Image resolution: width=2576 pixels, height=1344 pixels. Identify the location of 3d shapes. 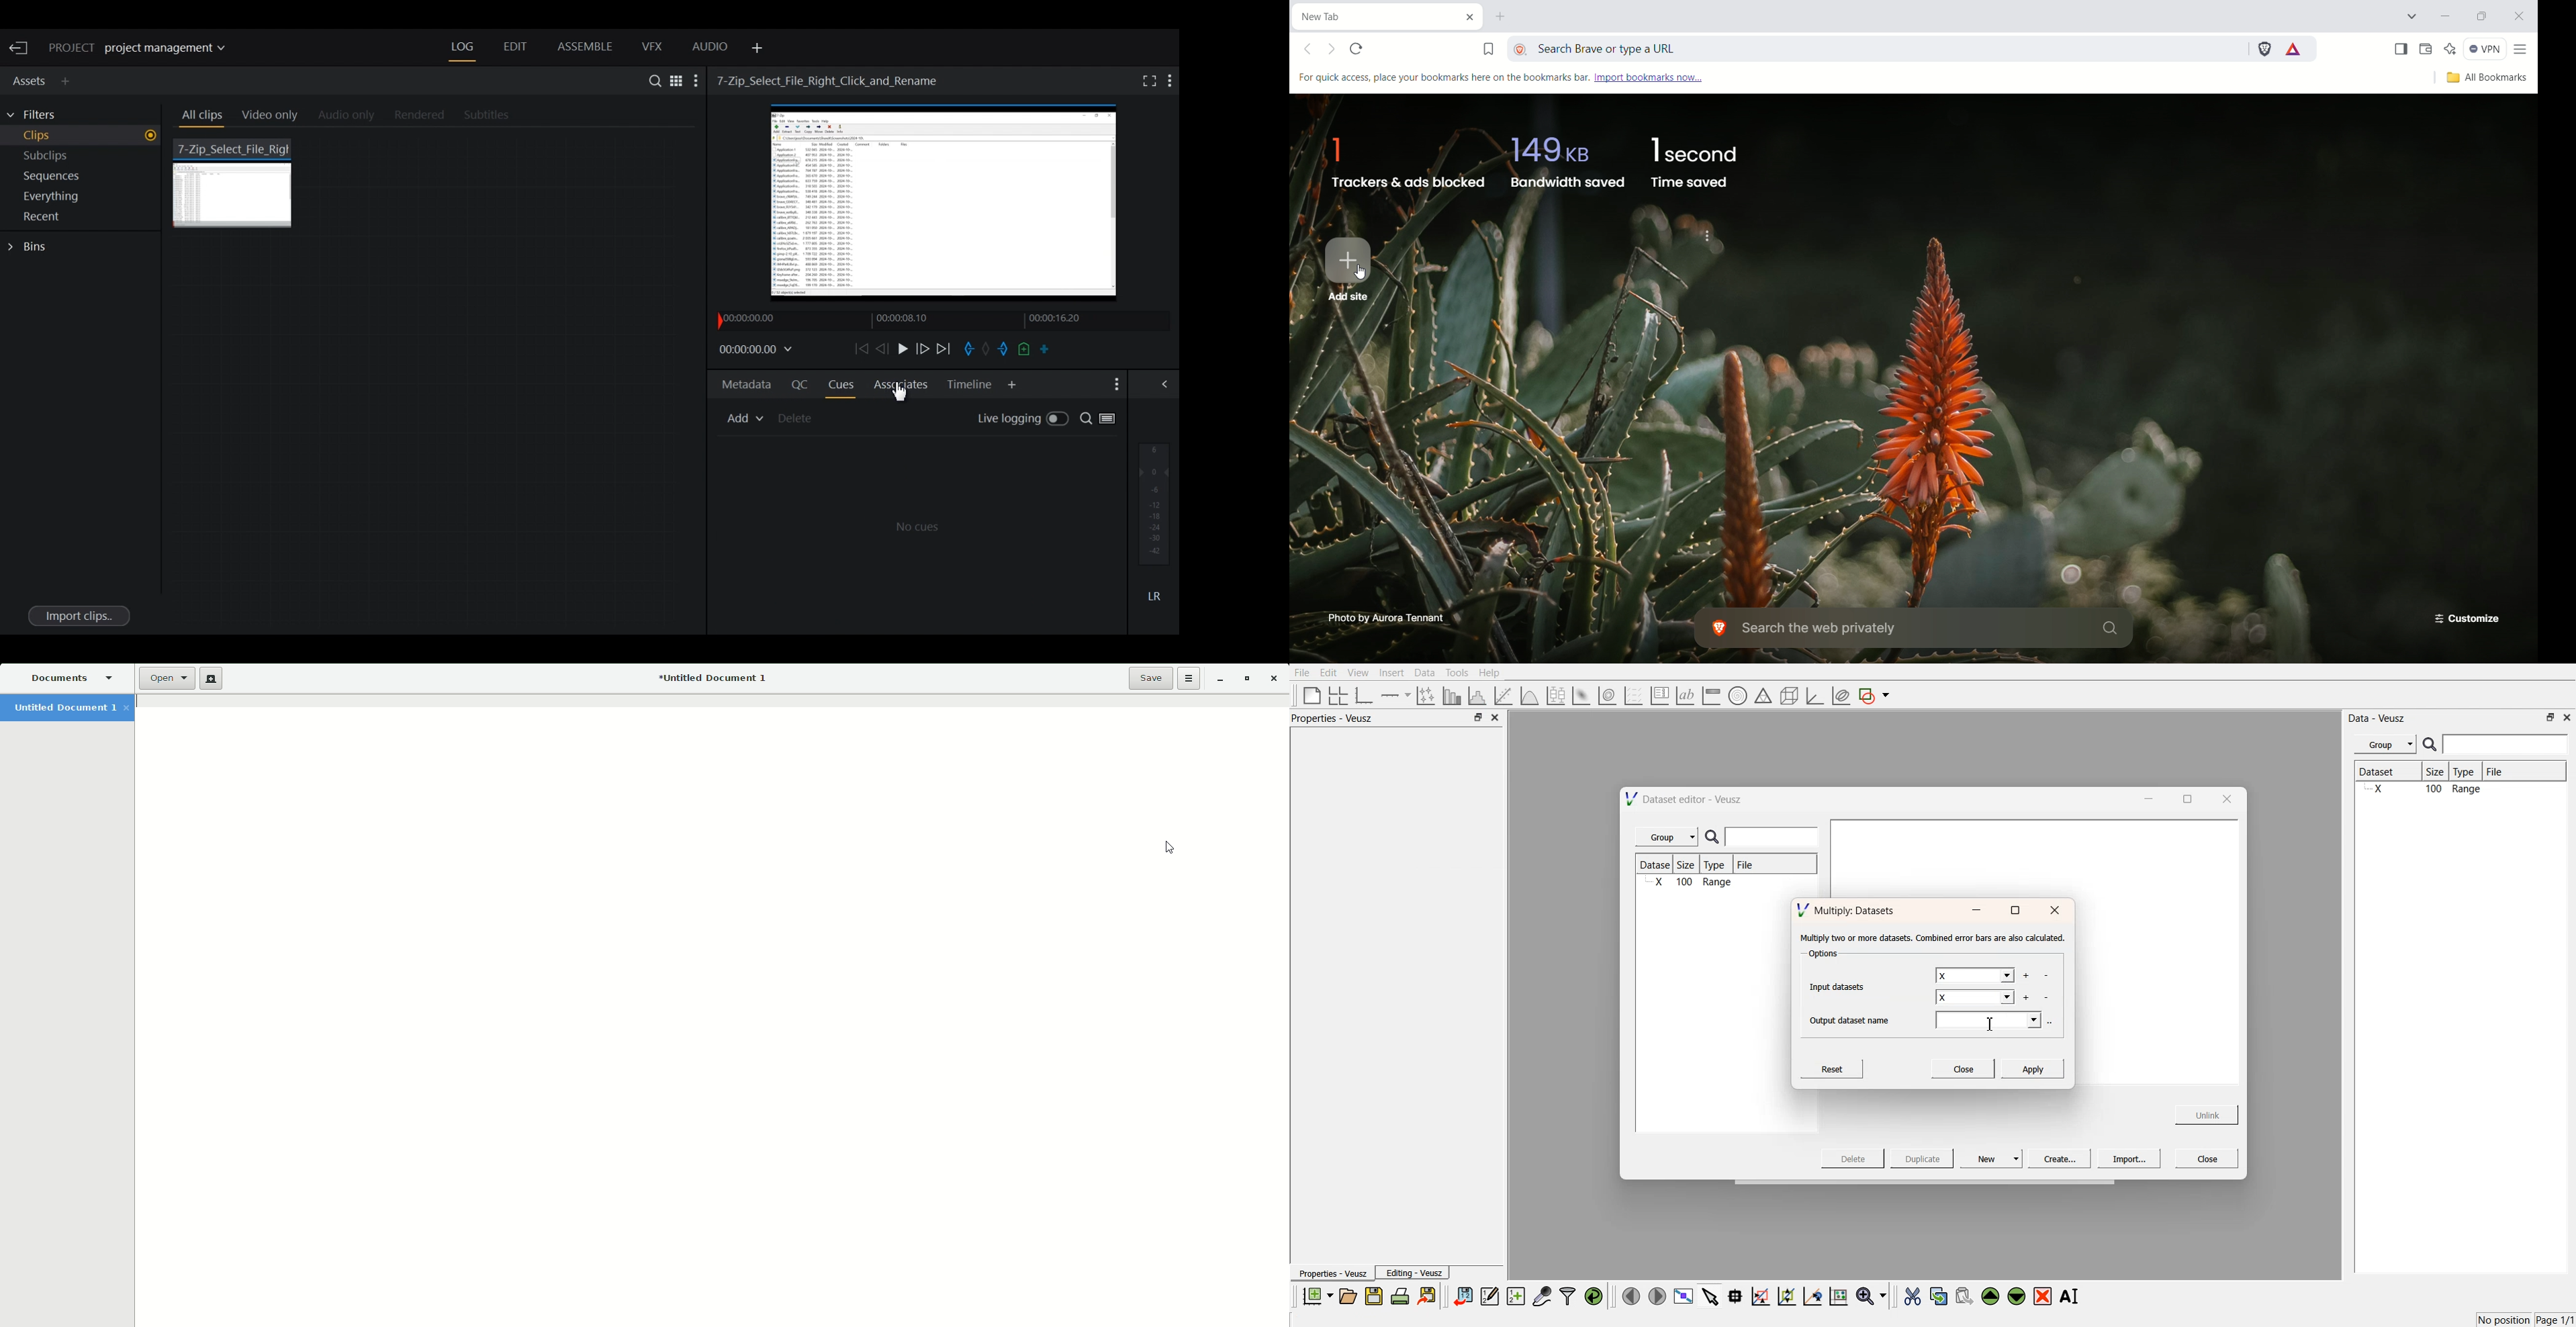
(1787, 696).